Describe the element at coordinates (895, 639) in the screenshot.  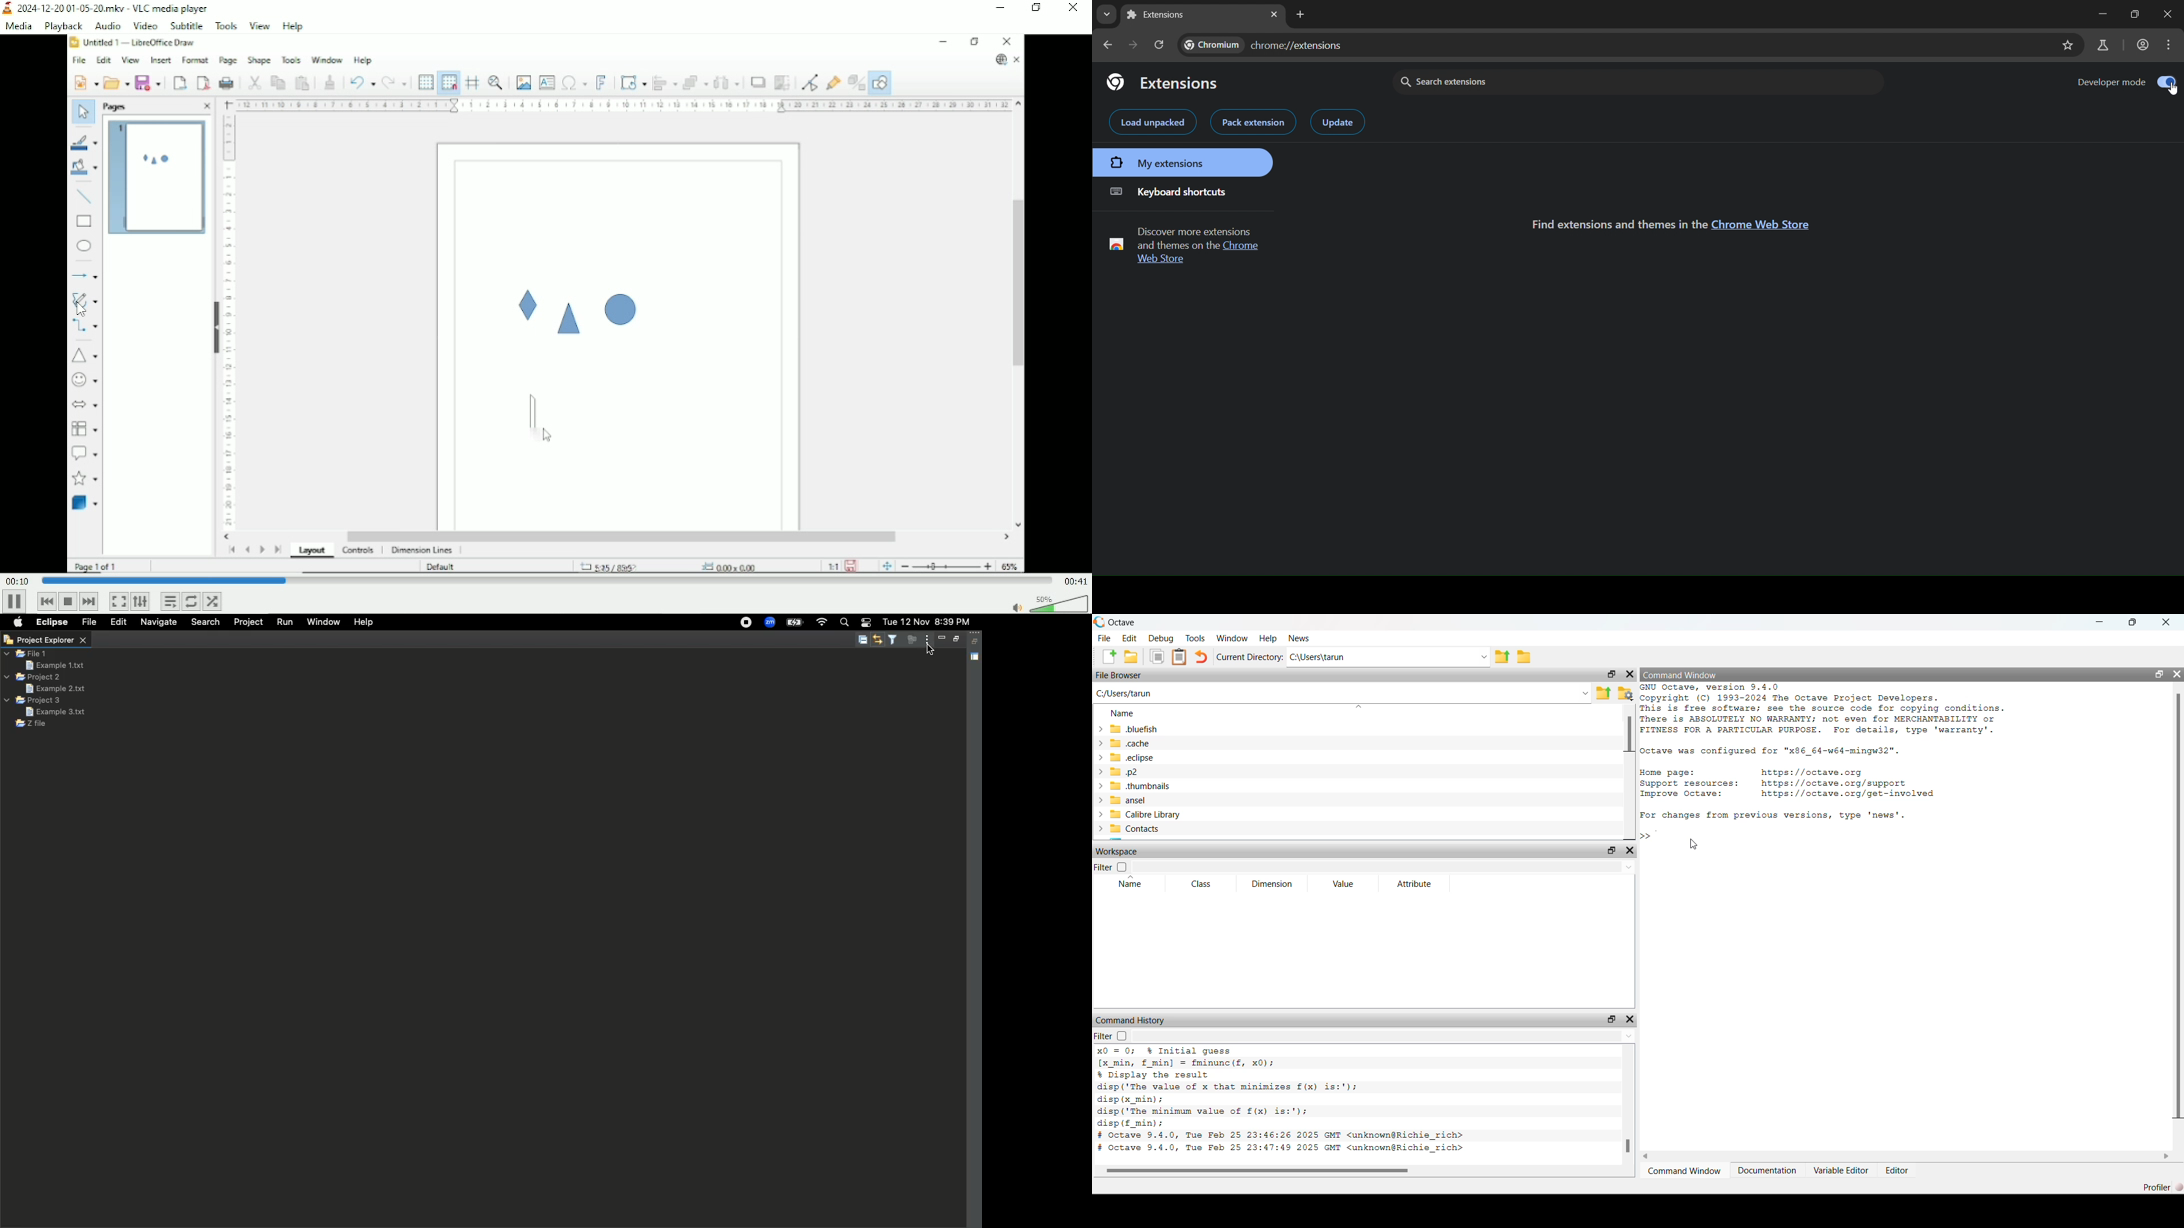
I see `Select and deselect filters ` at that location.